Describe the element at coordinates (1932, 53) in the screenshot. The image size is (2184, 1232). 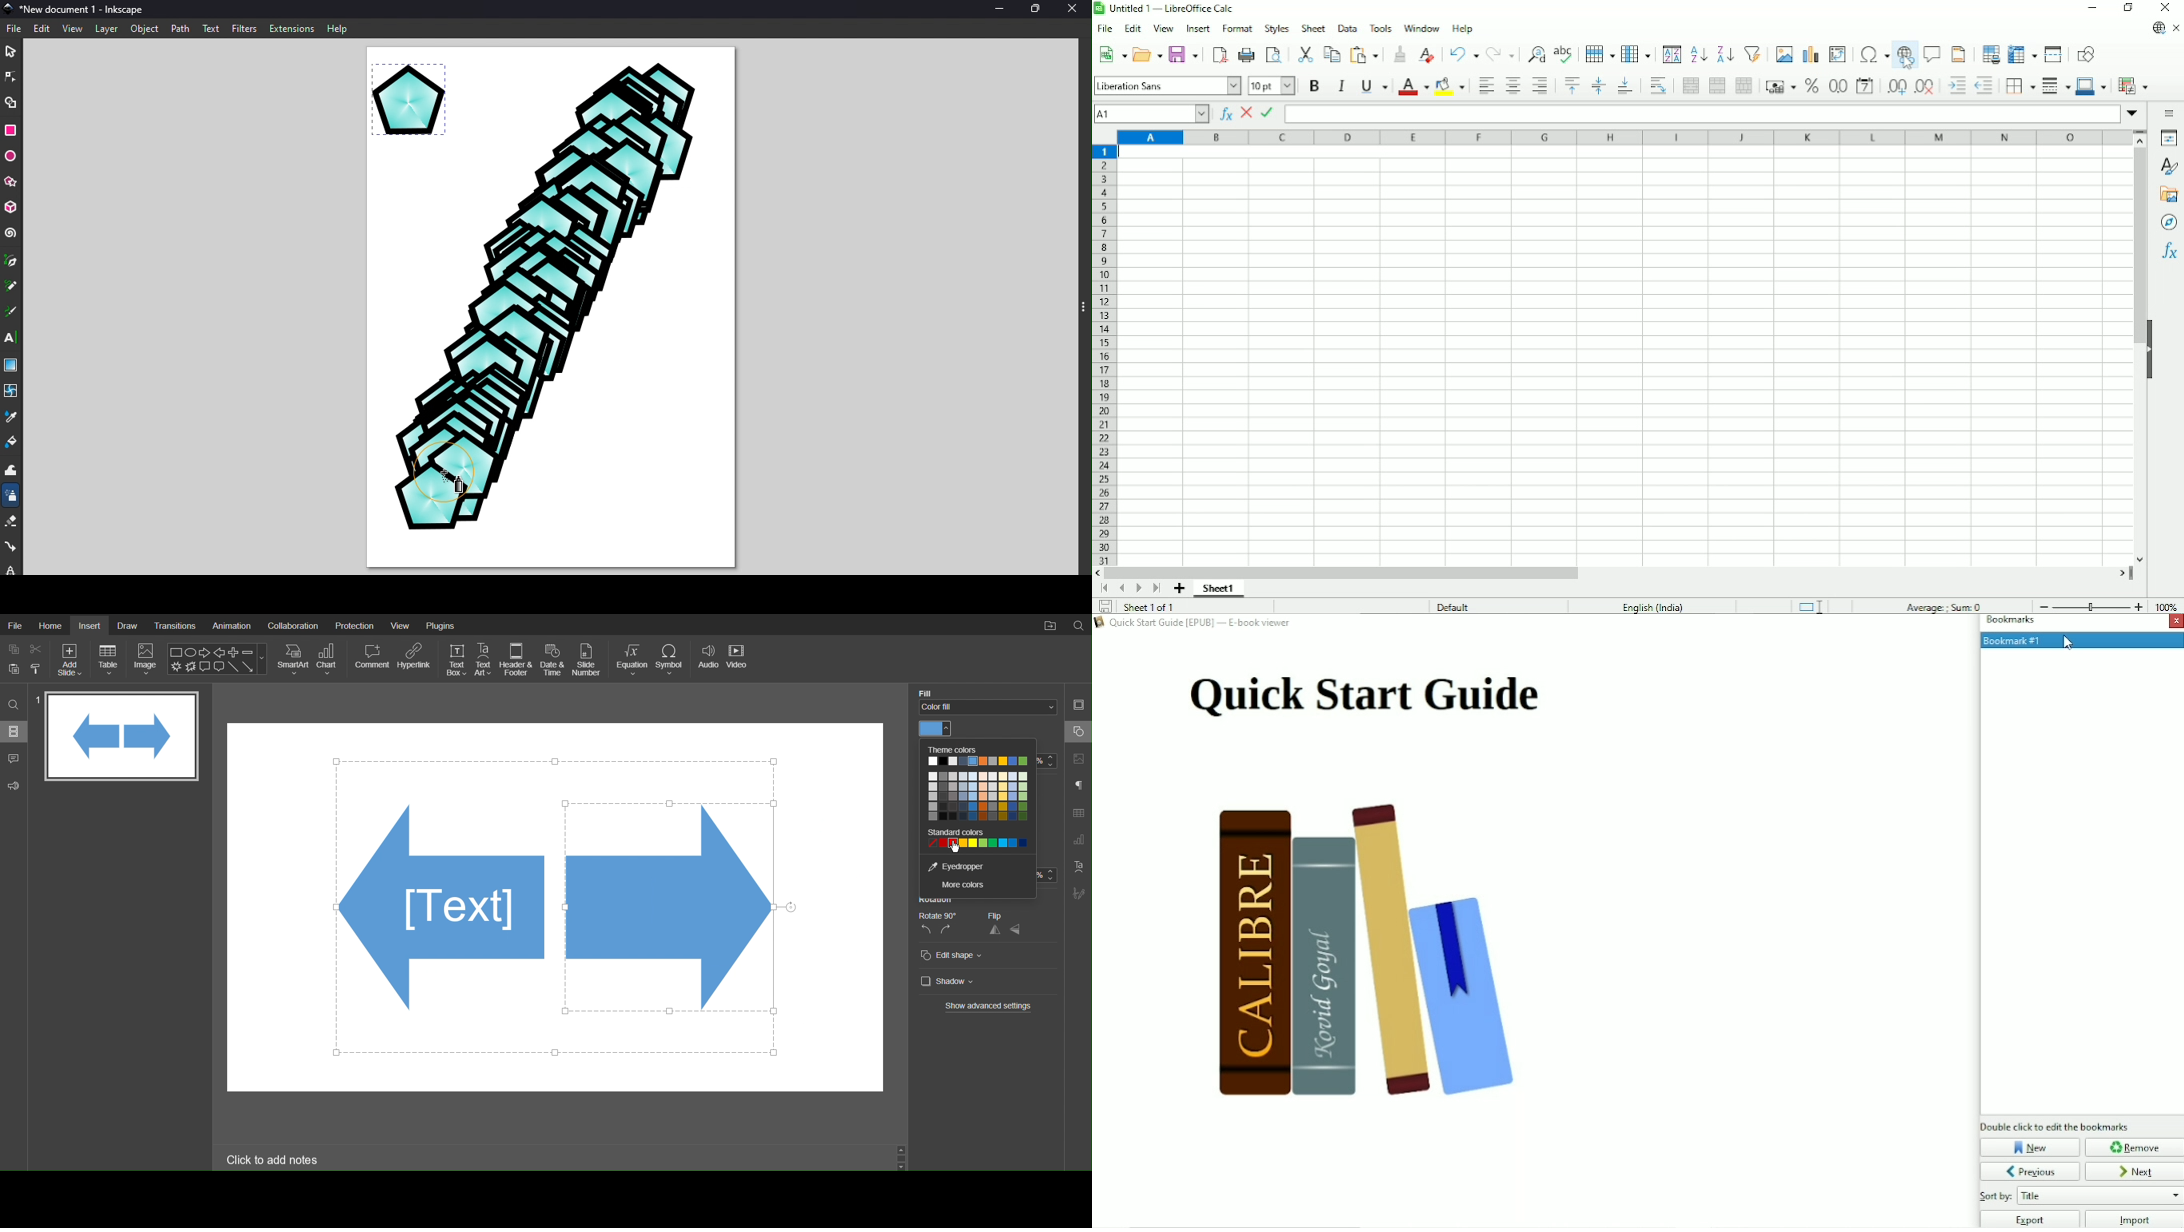
I see `Insert comments` at that location.